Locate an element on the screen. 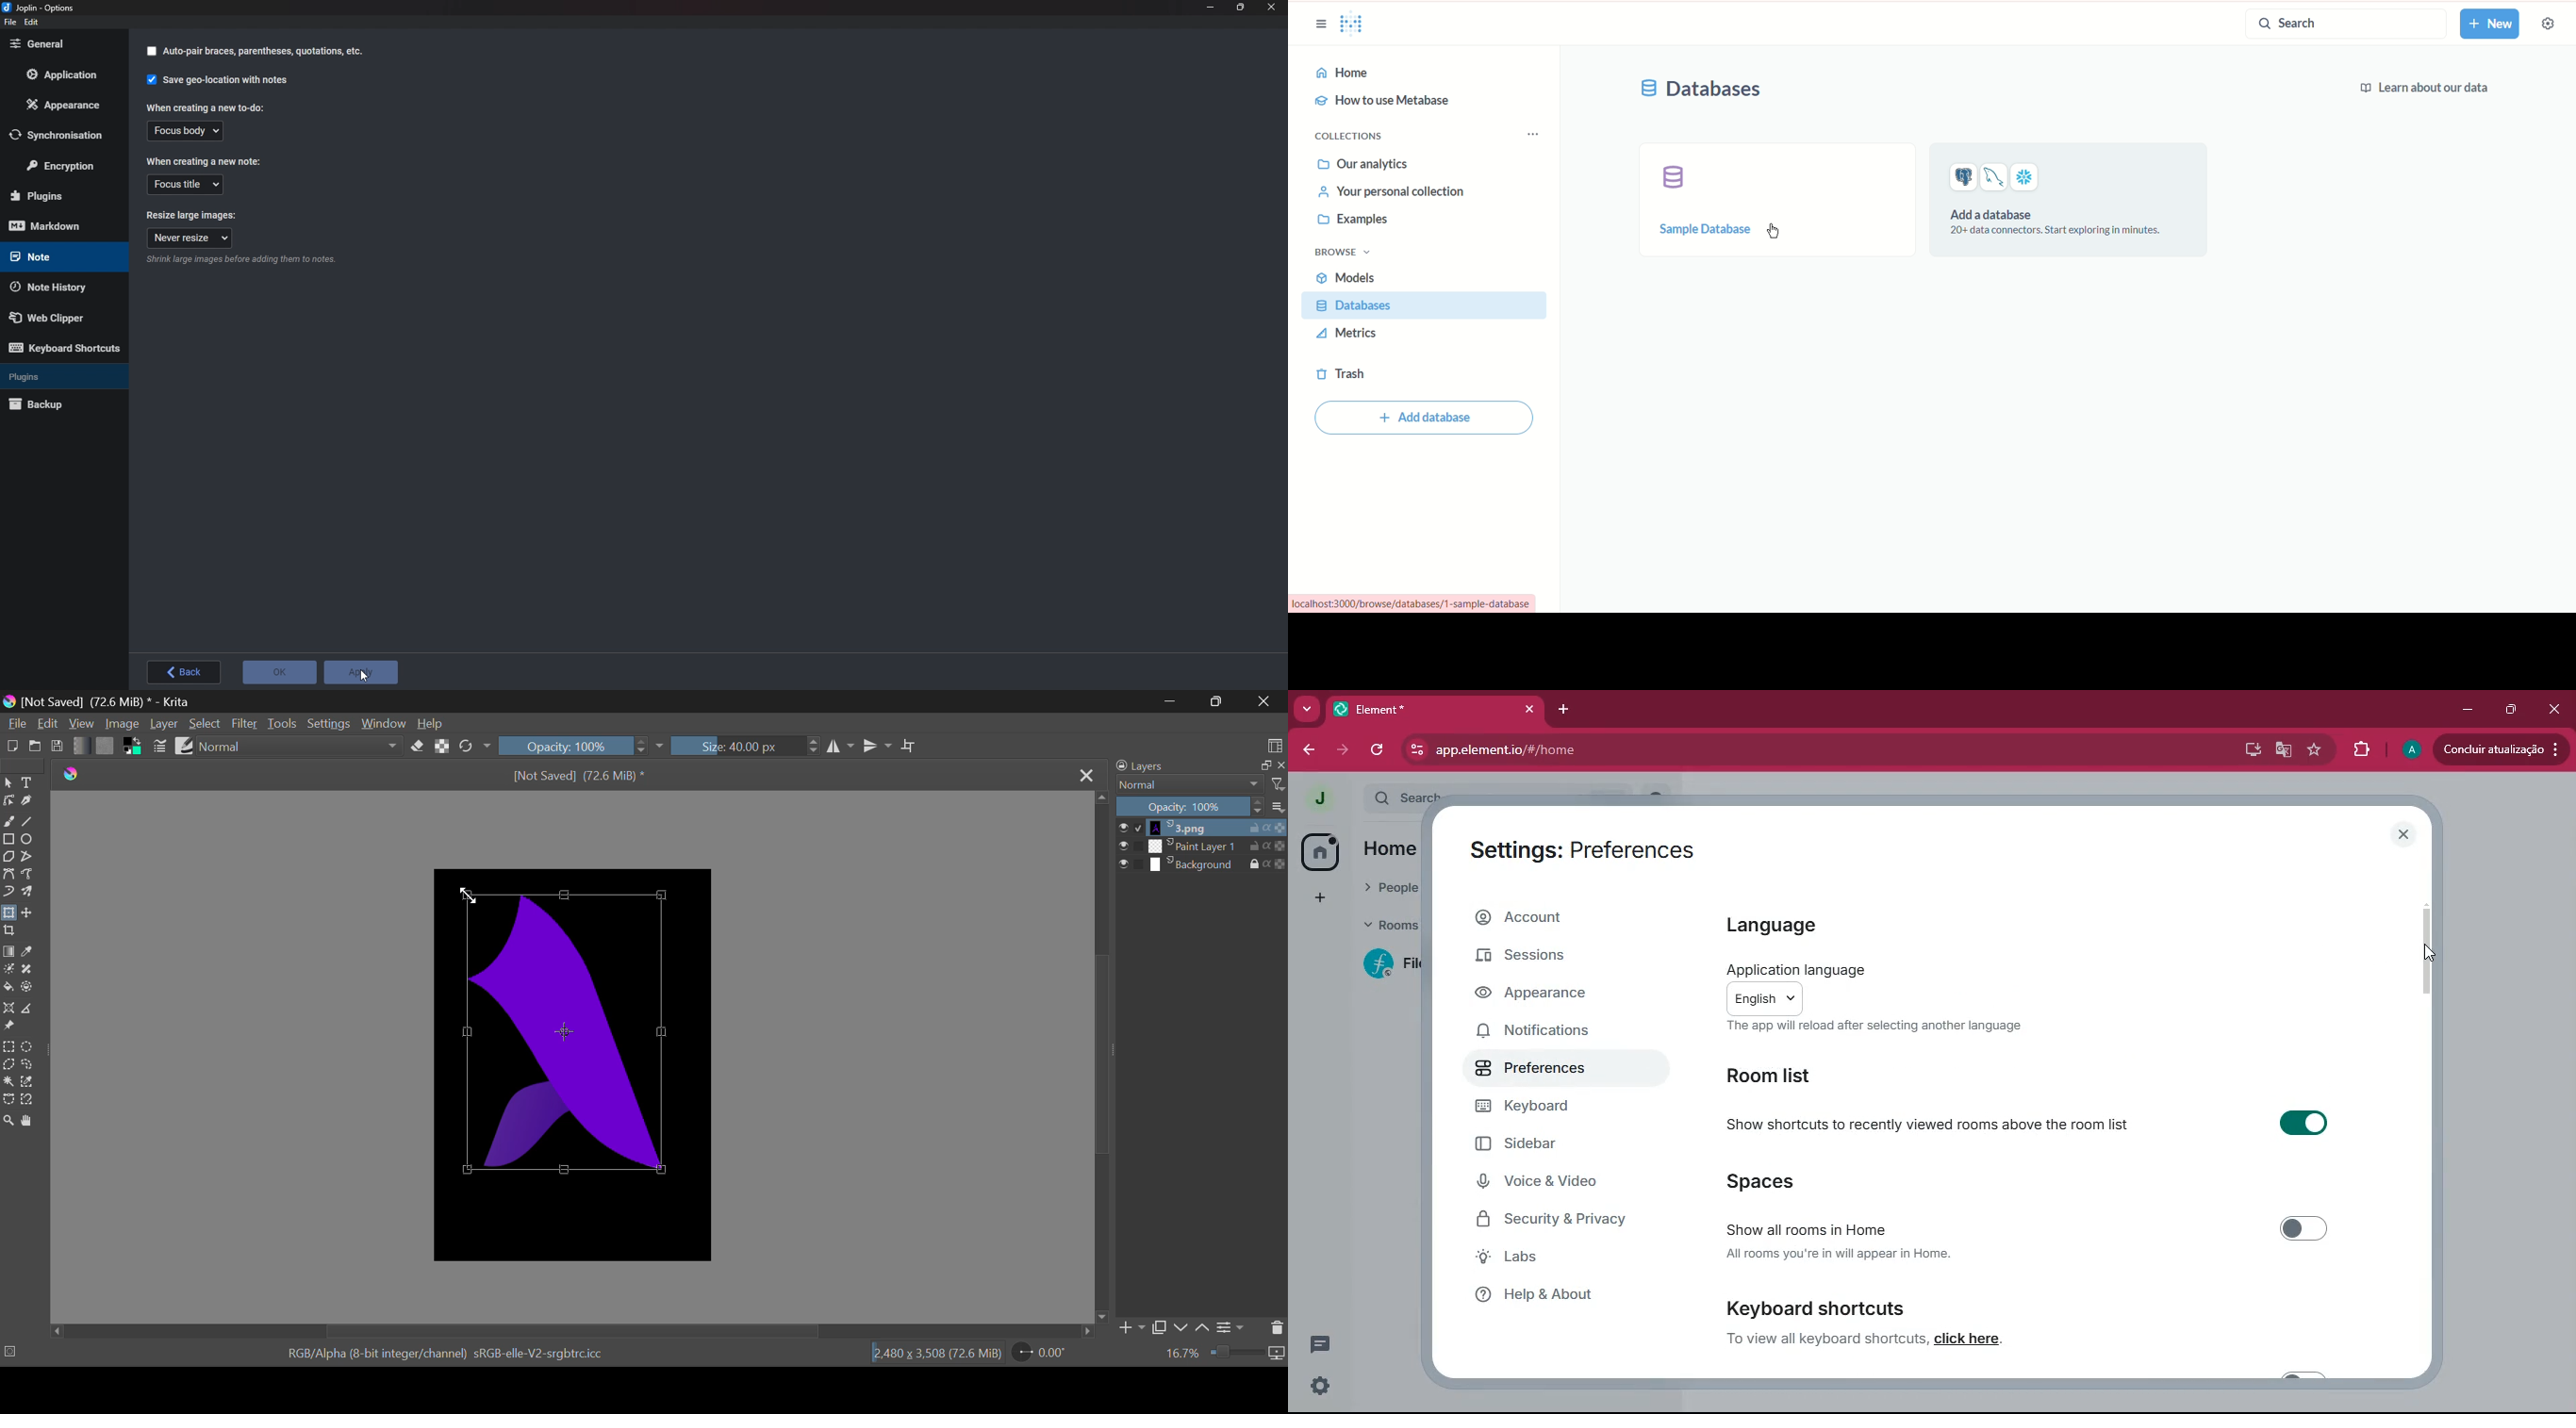  close is located at coordinates (2404, 834).